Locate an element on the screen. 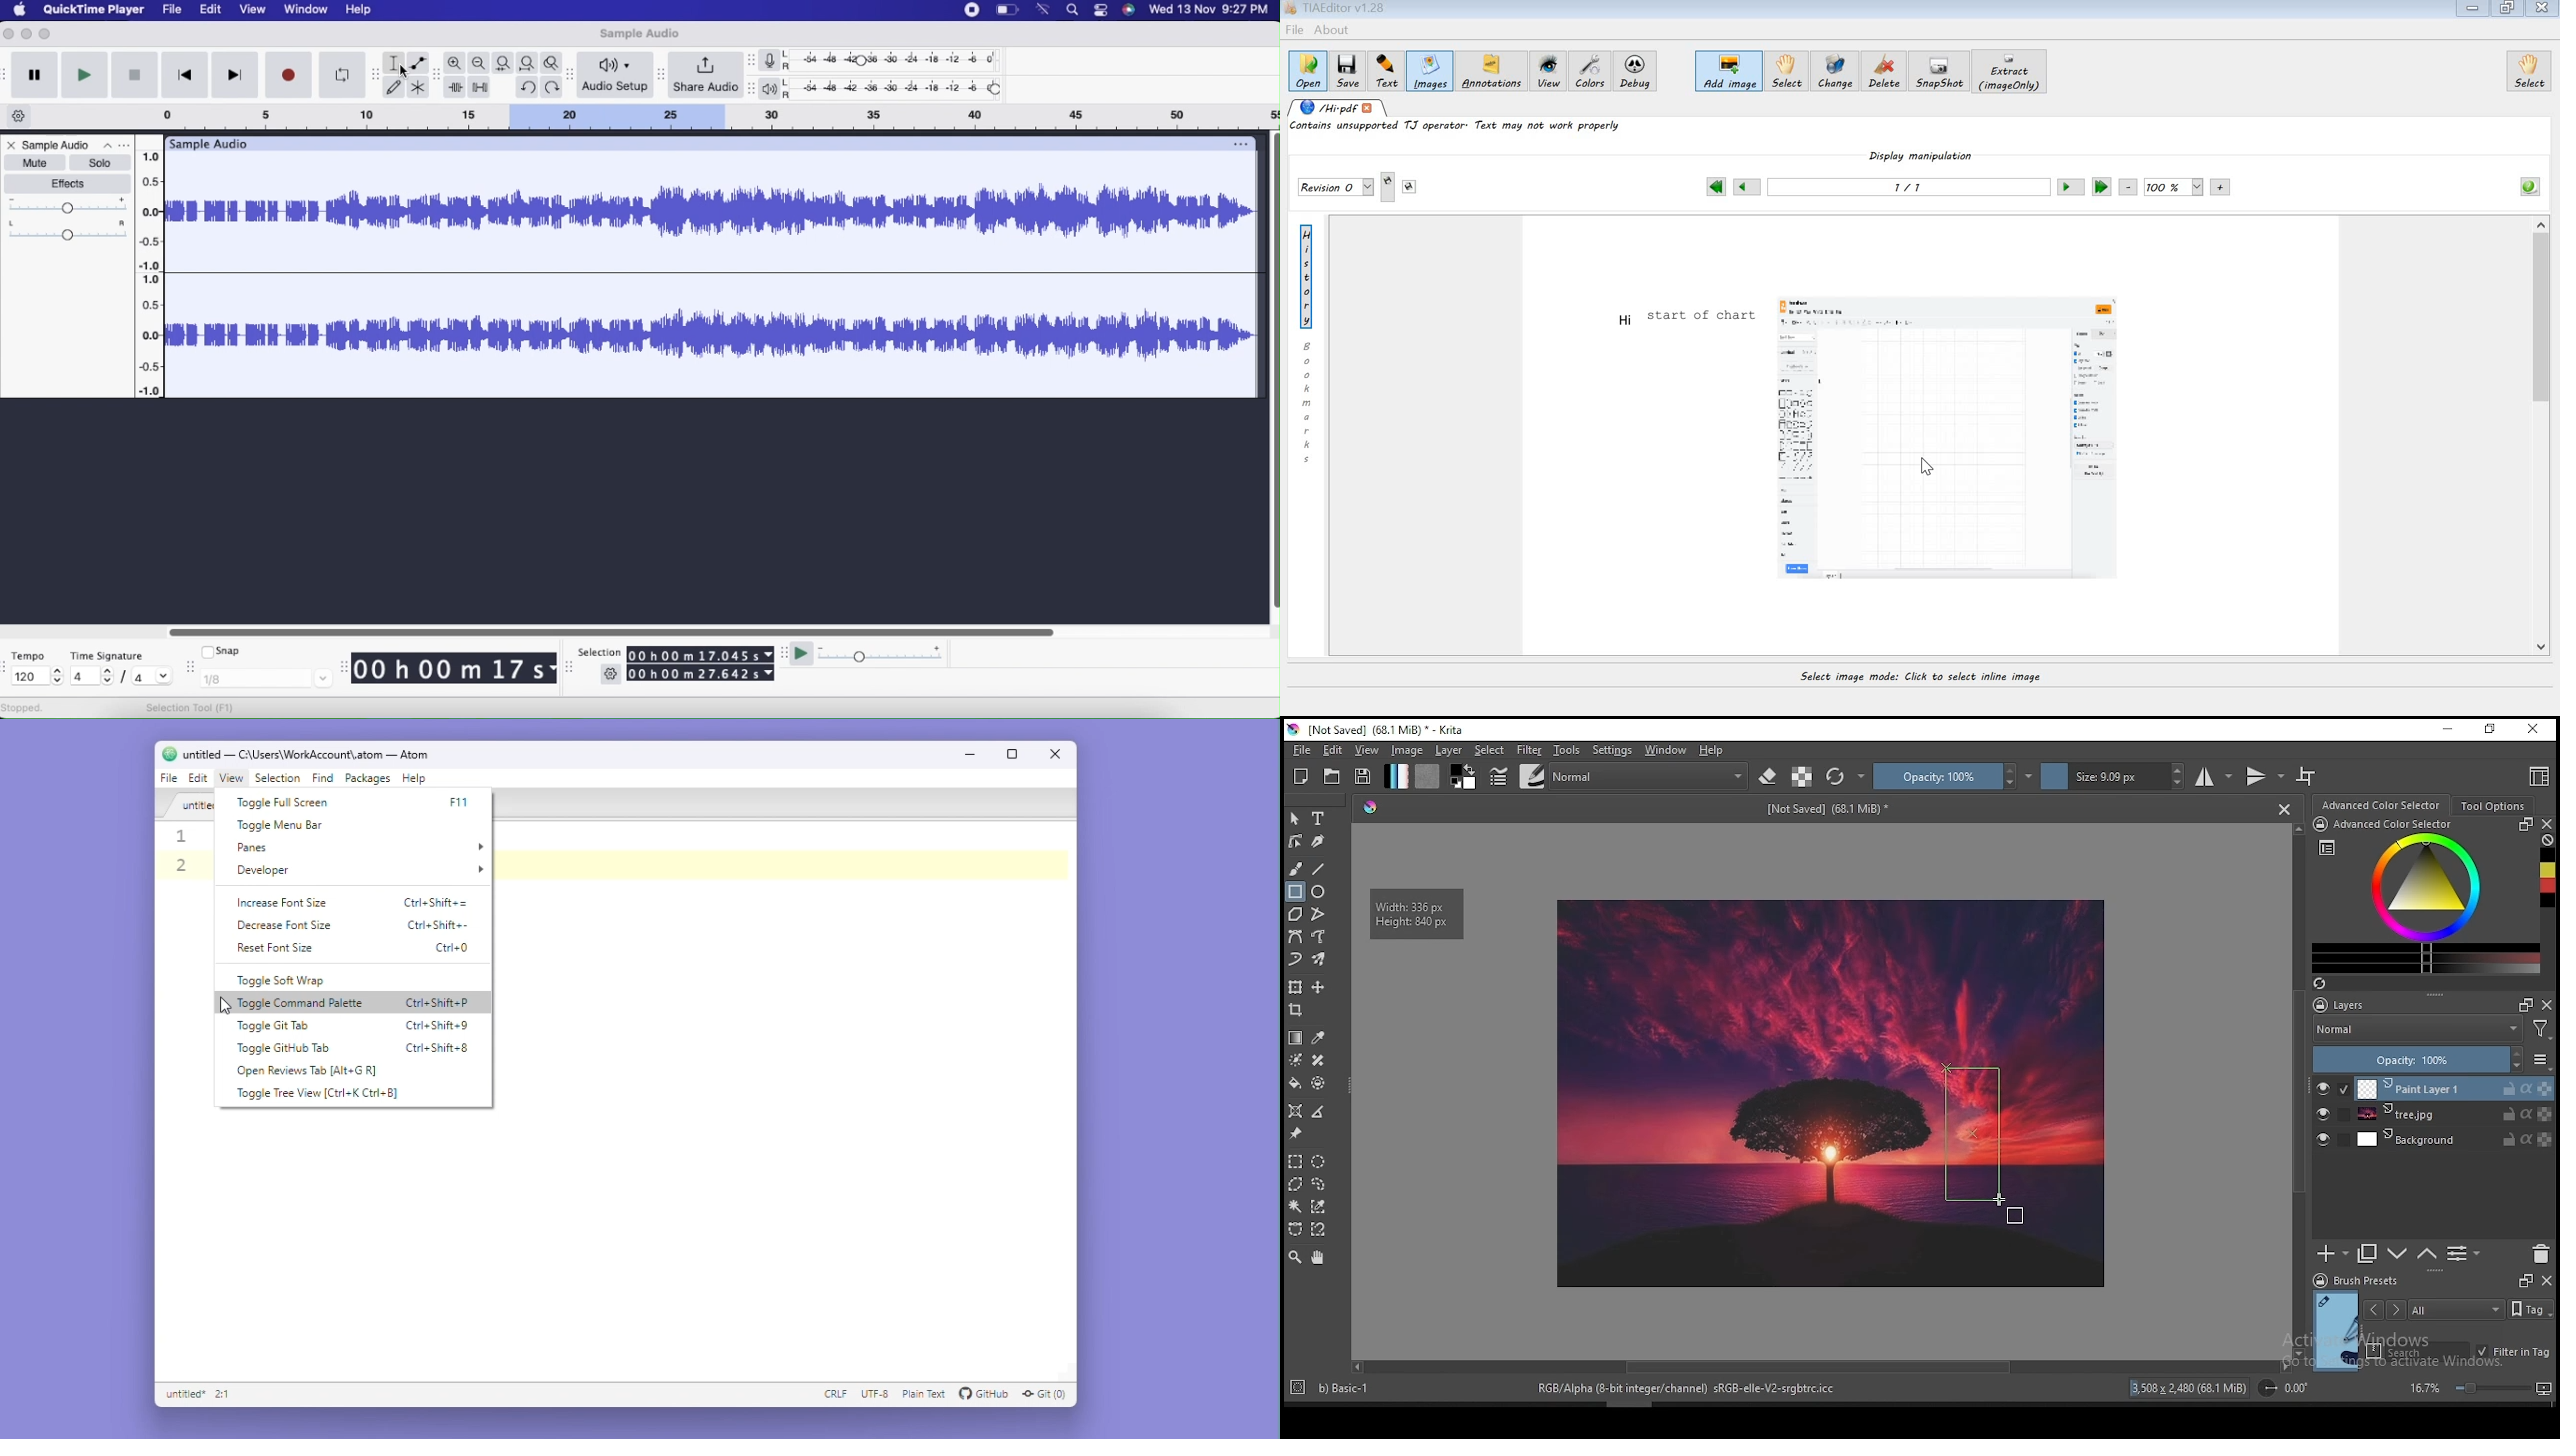 The image size is (2576, 1456). layer visibility on/off is located at coordinates (2323, 1114).